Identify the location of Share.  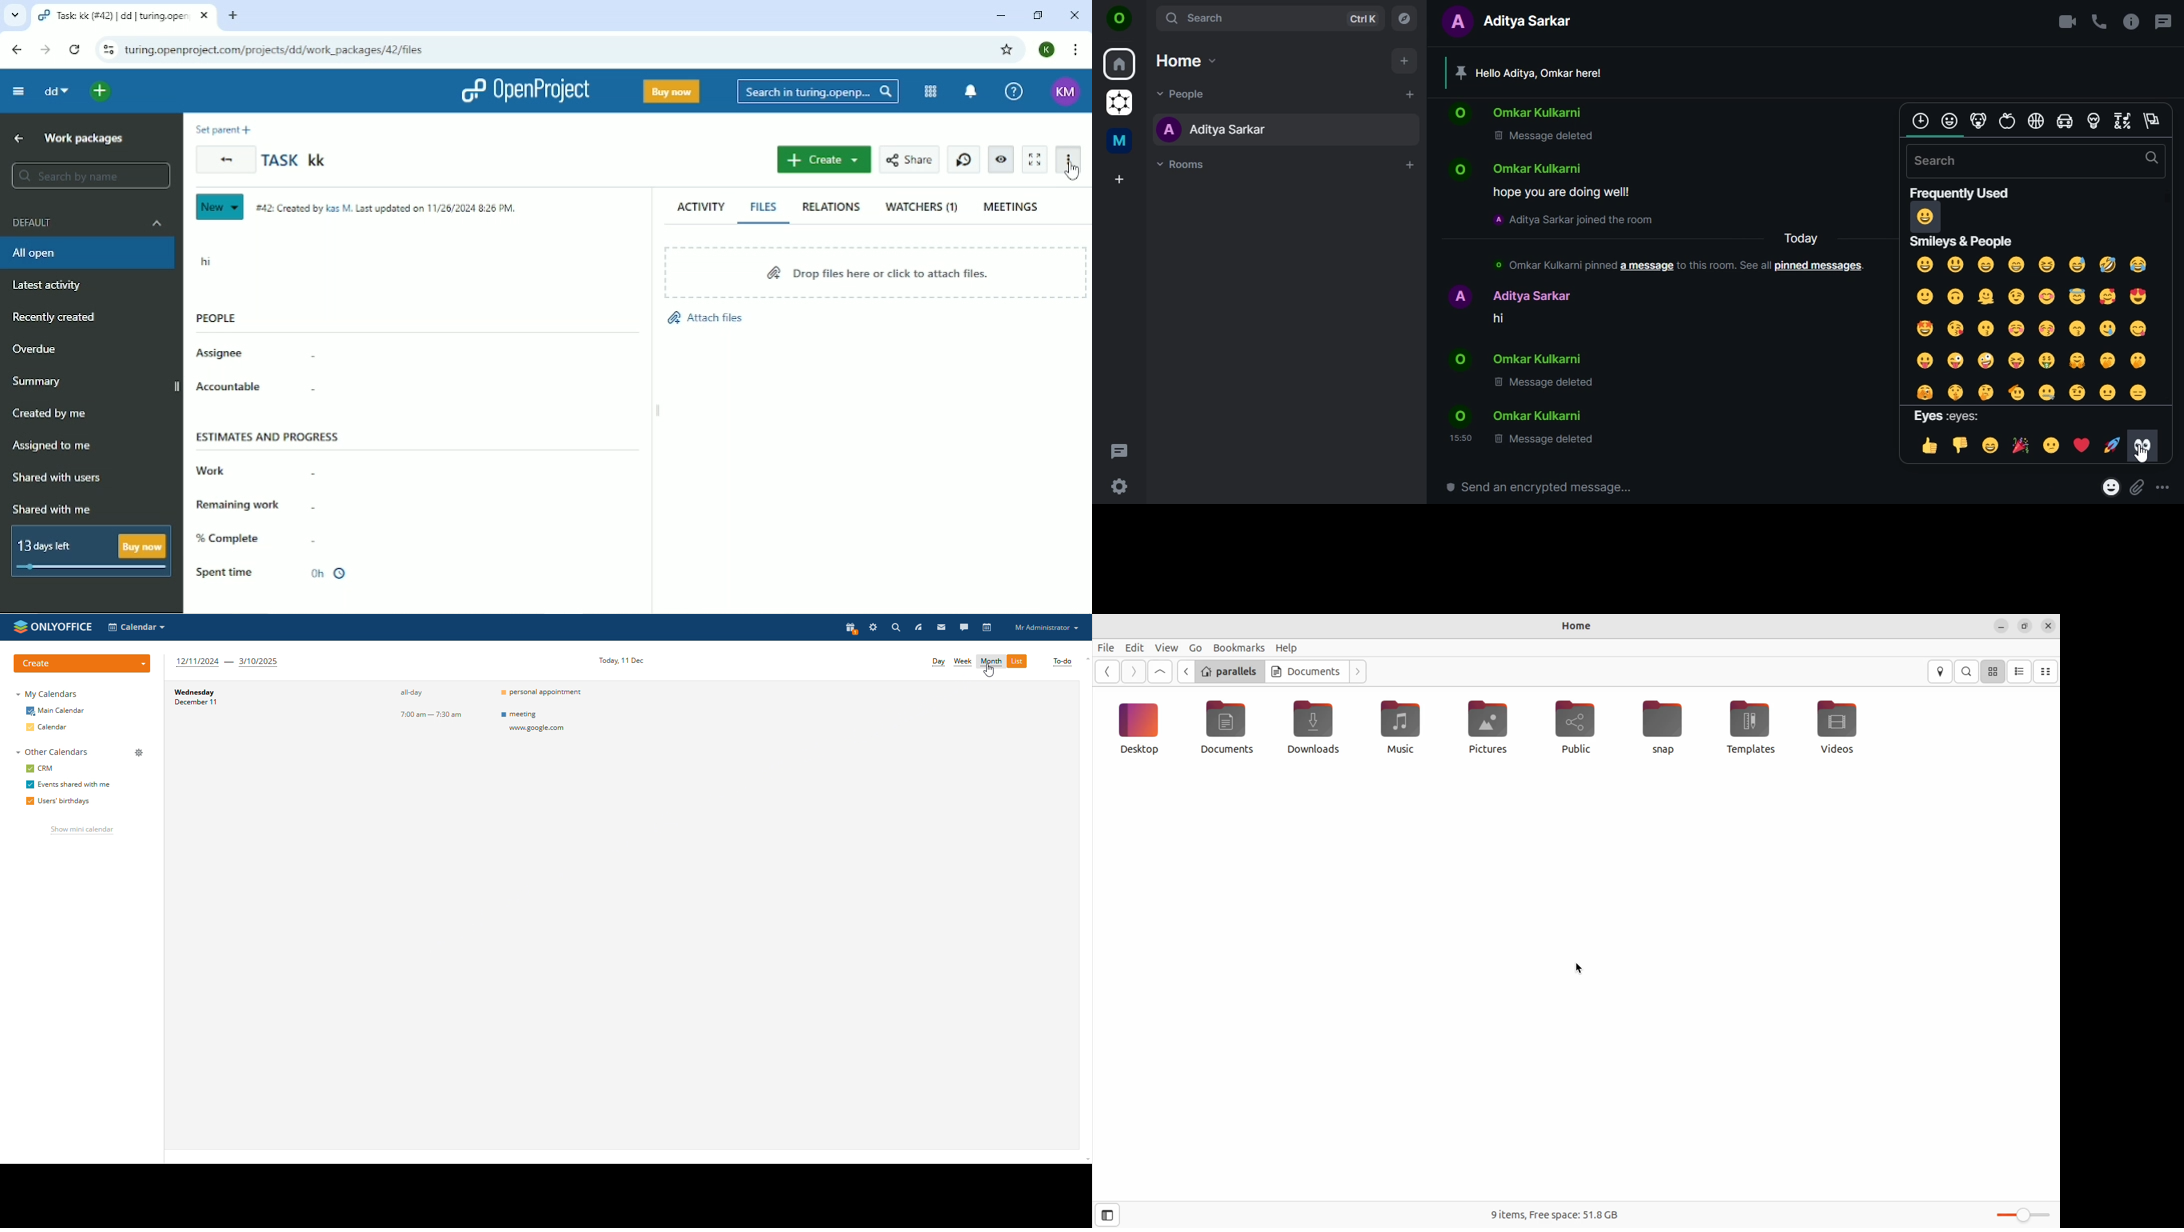
(909, 160).